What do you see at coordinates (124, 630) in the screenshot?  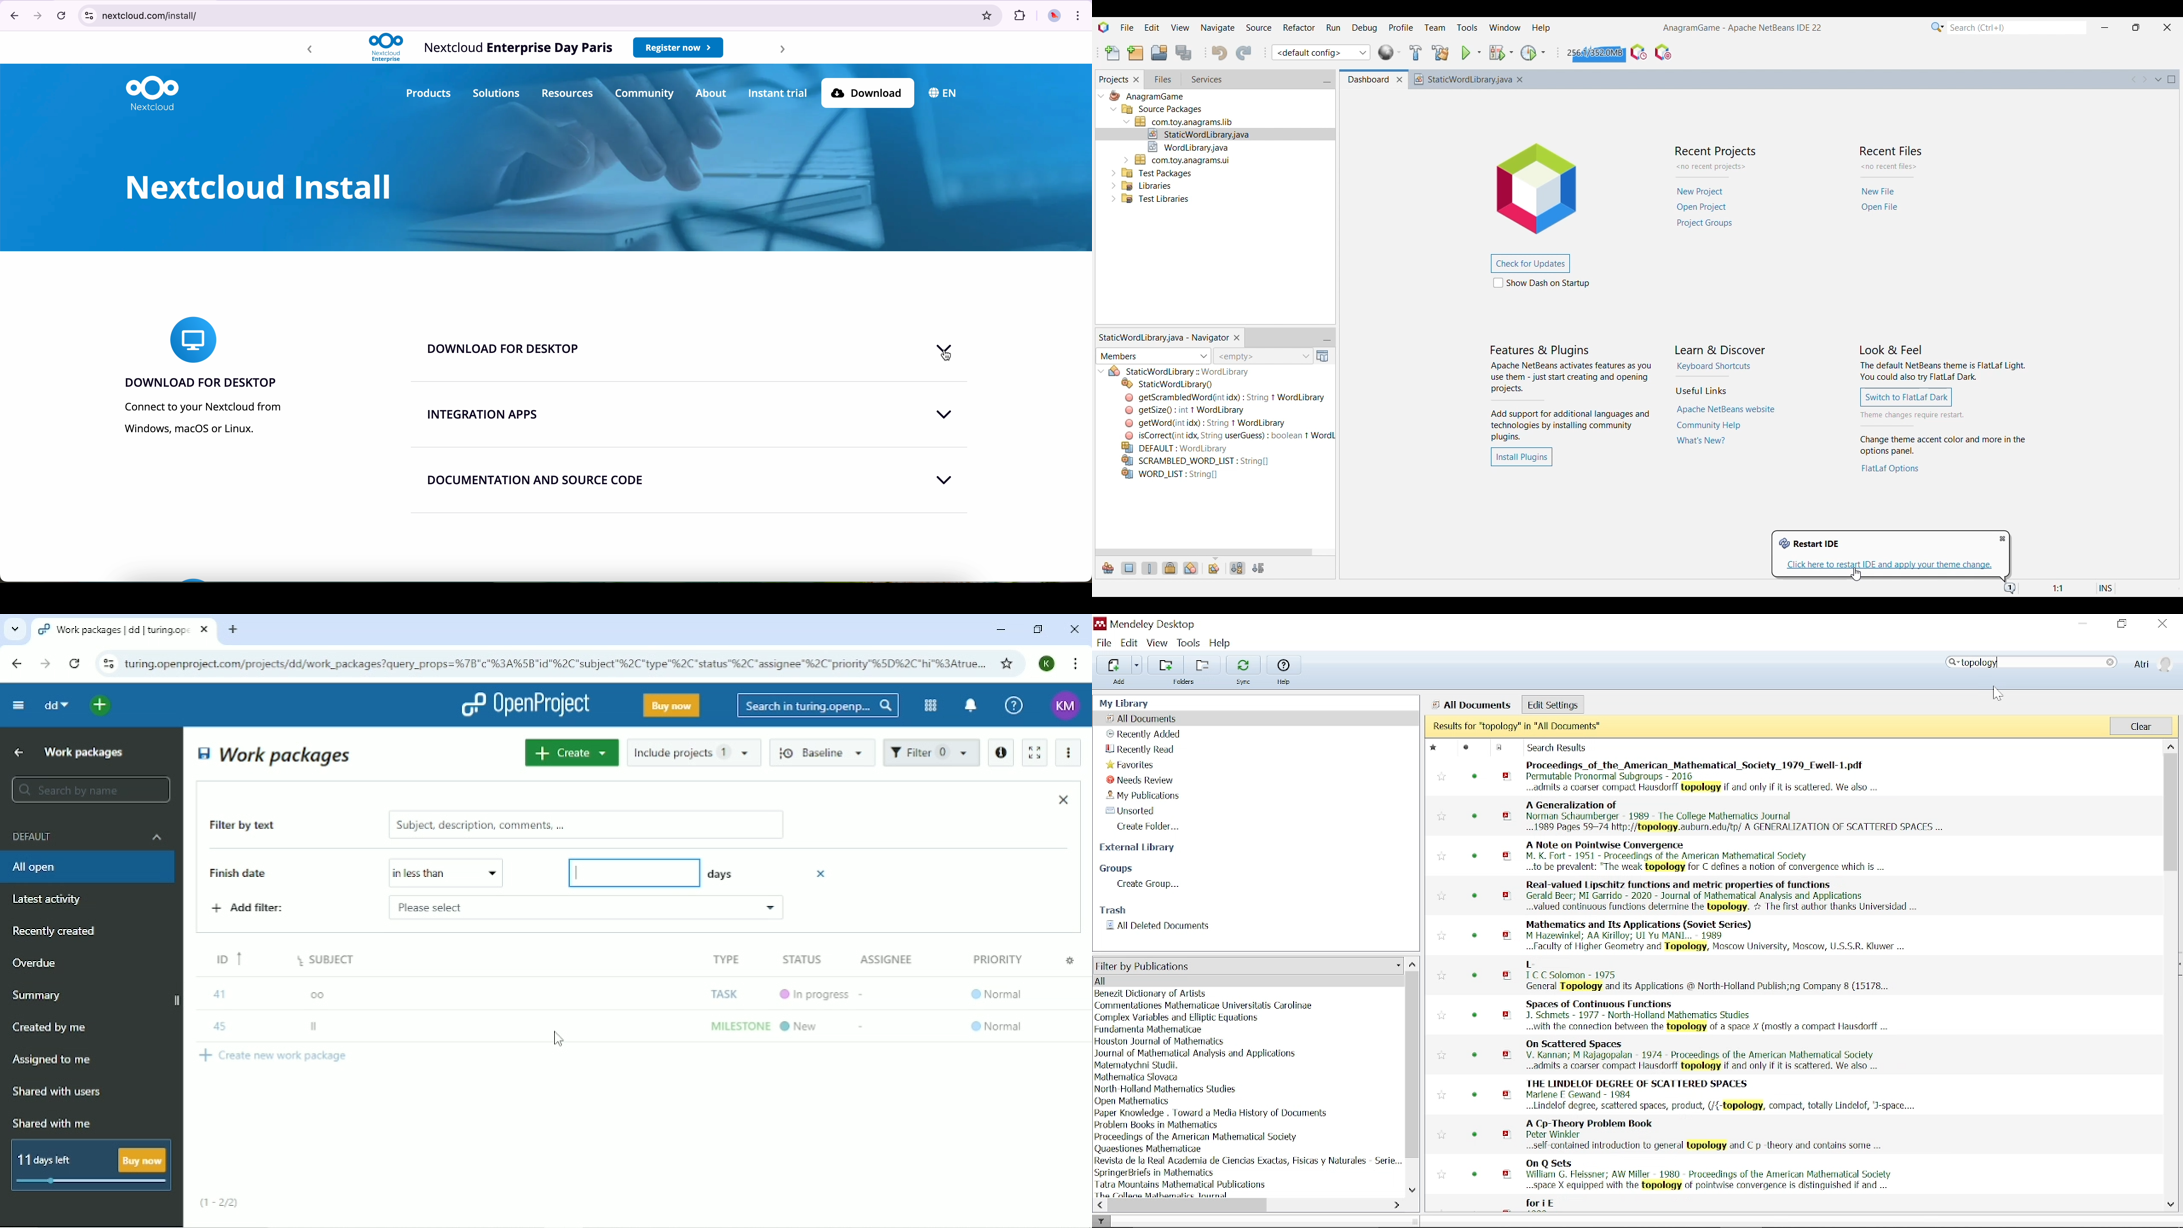 I see `Current tab` at bounding box center [124, 630].